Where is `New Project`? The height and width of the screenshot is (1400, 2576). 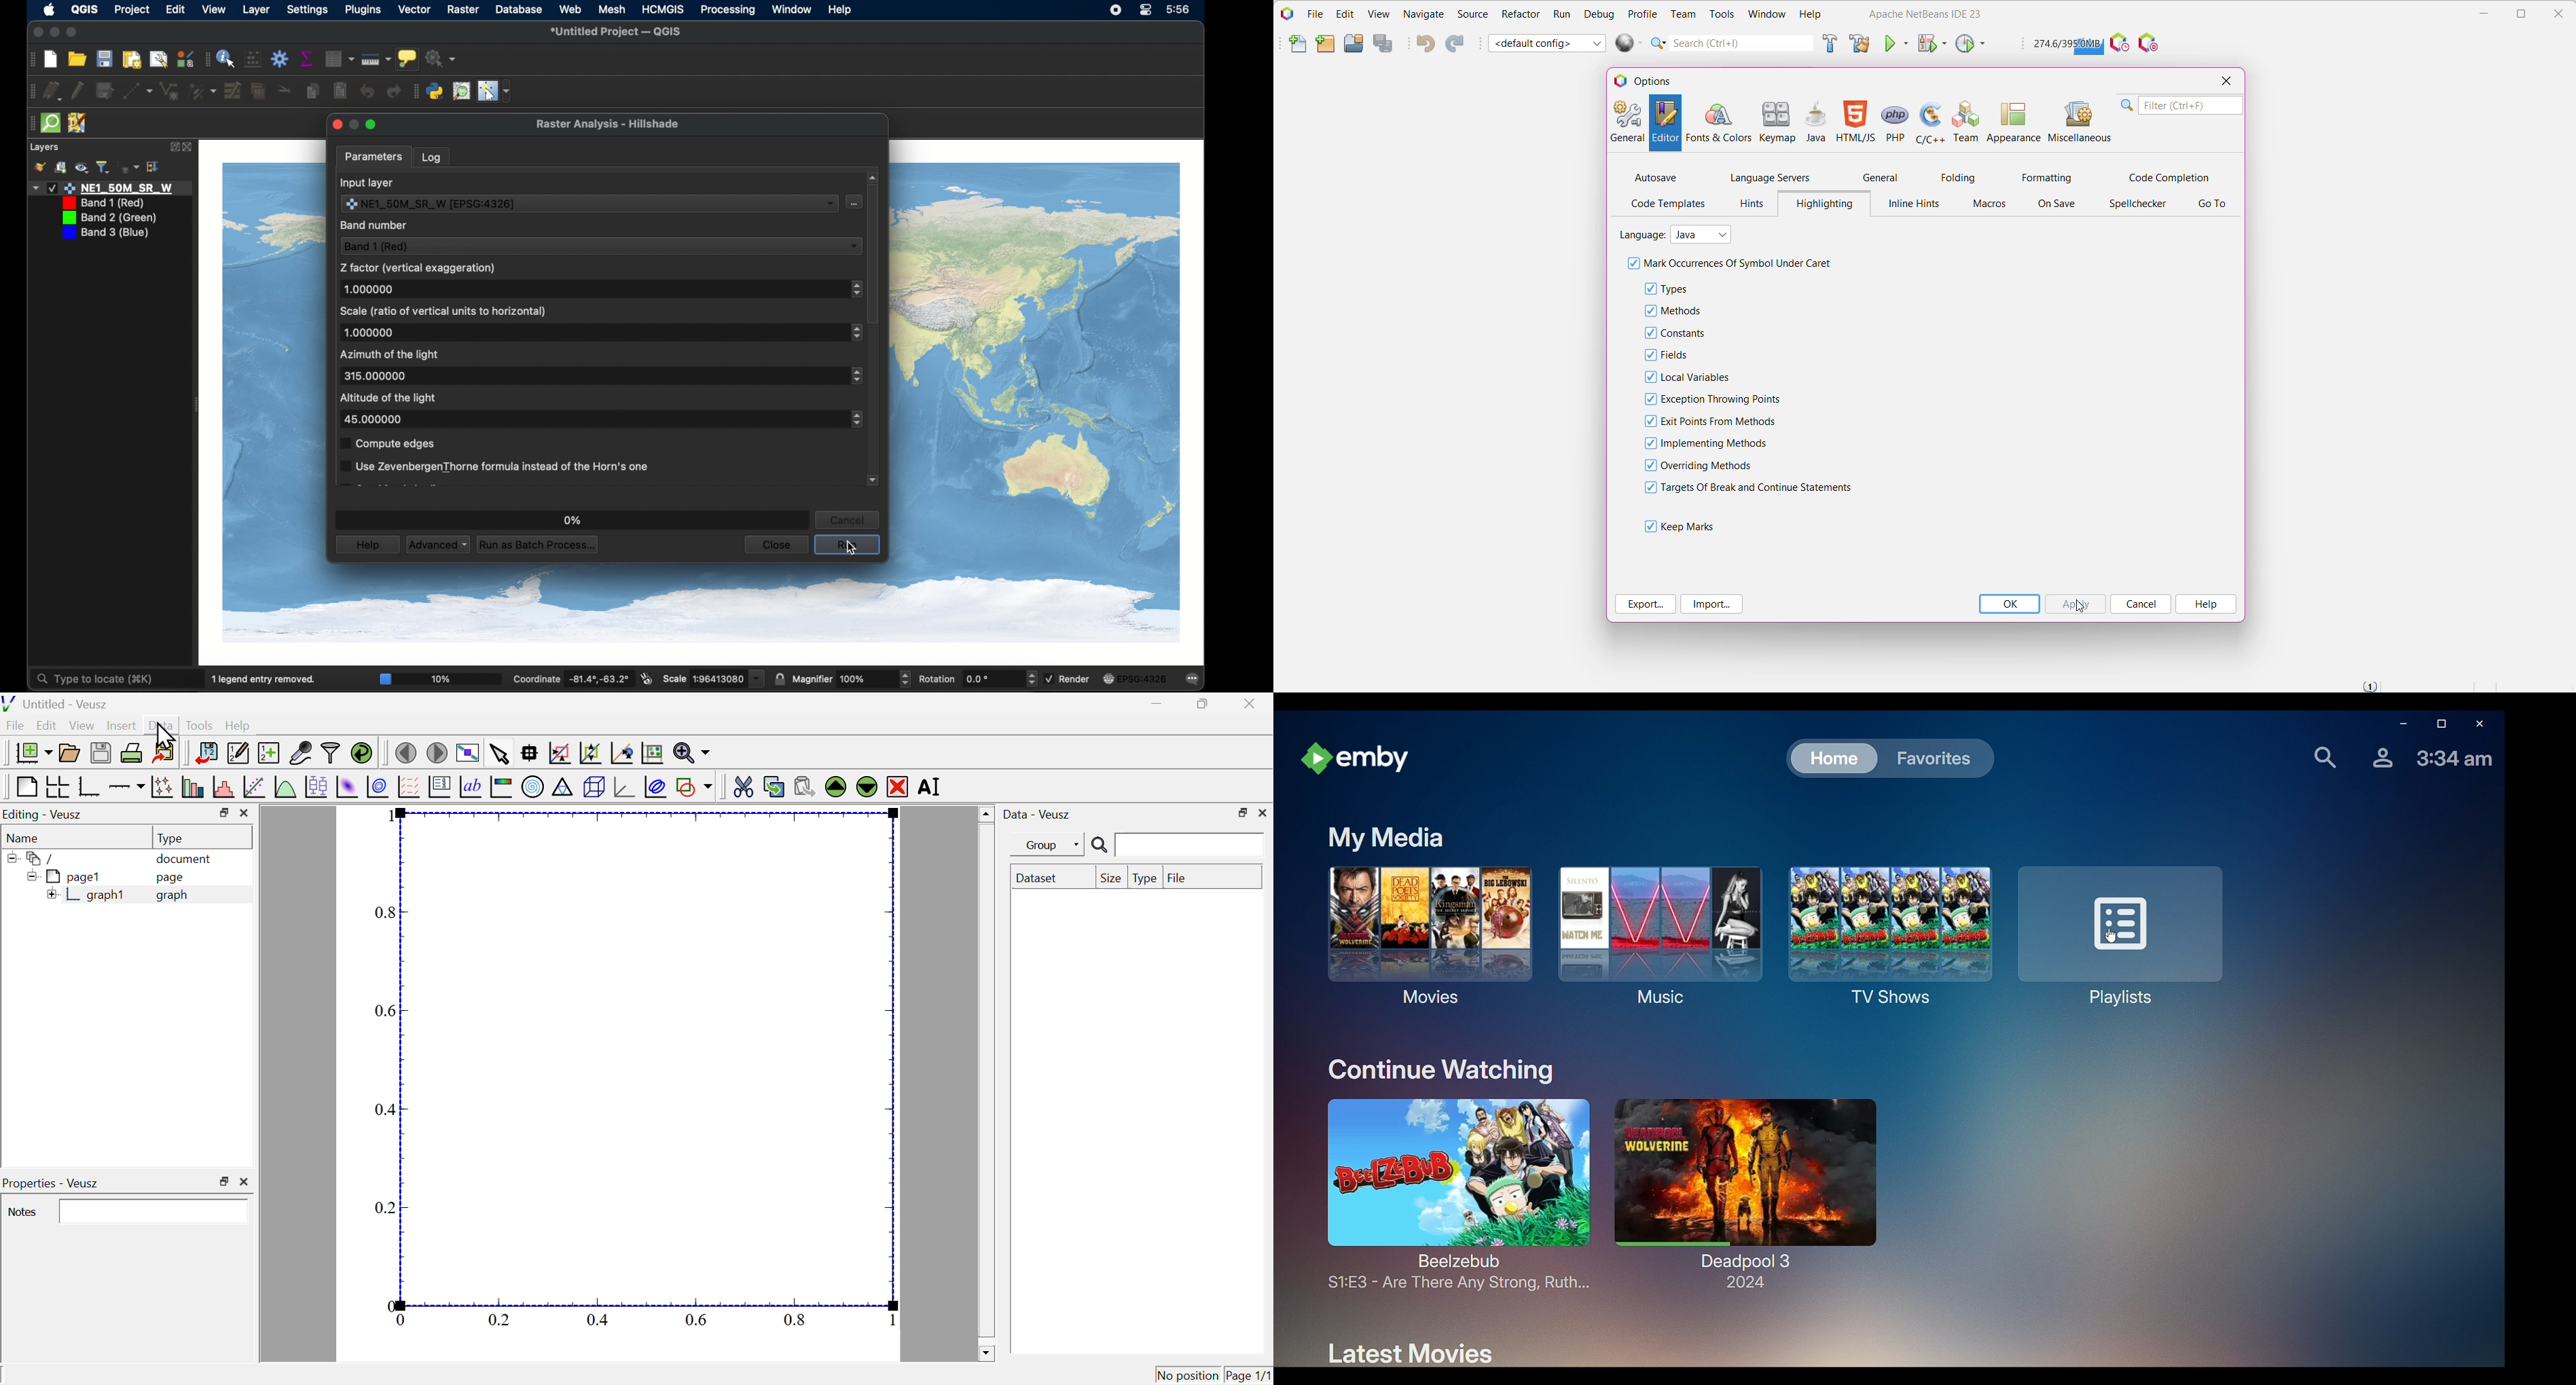 New Project is located at coordinates (1324, 44).